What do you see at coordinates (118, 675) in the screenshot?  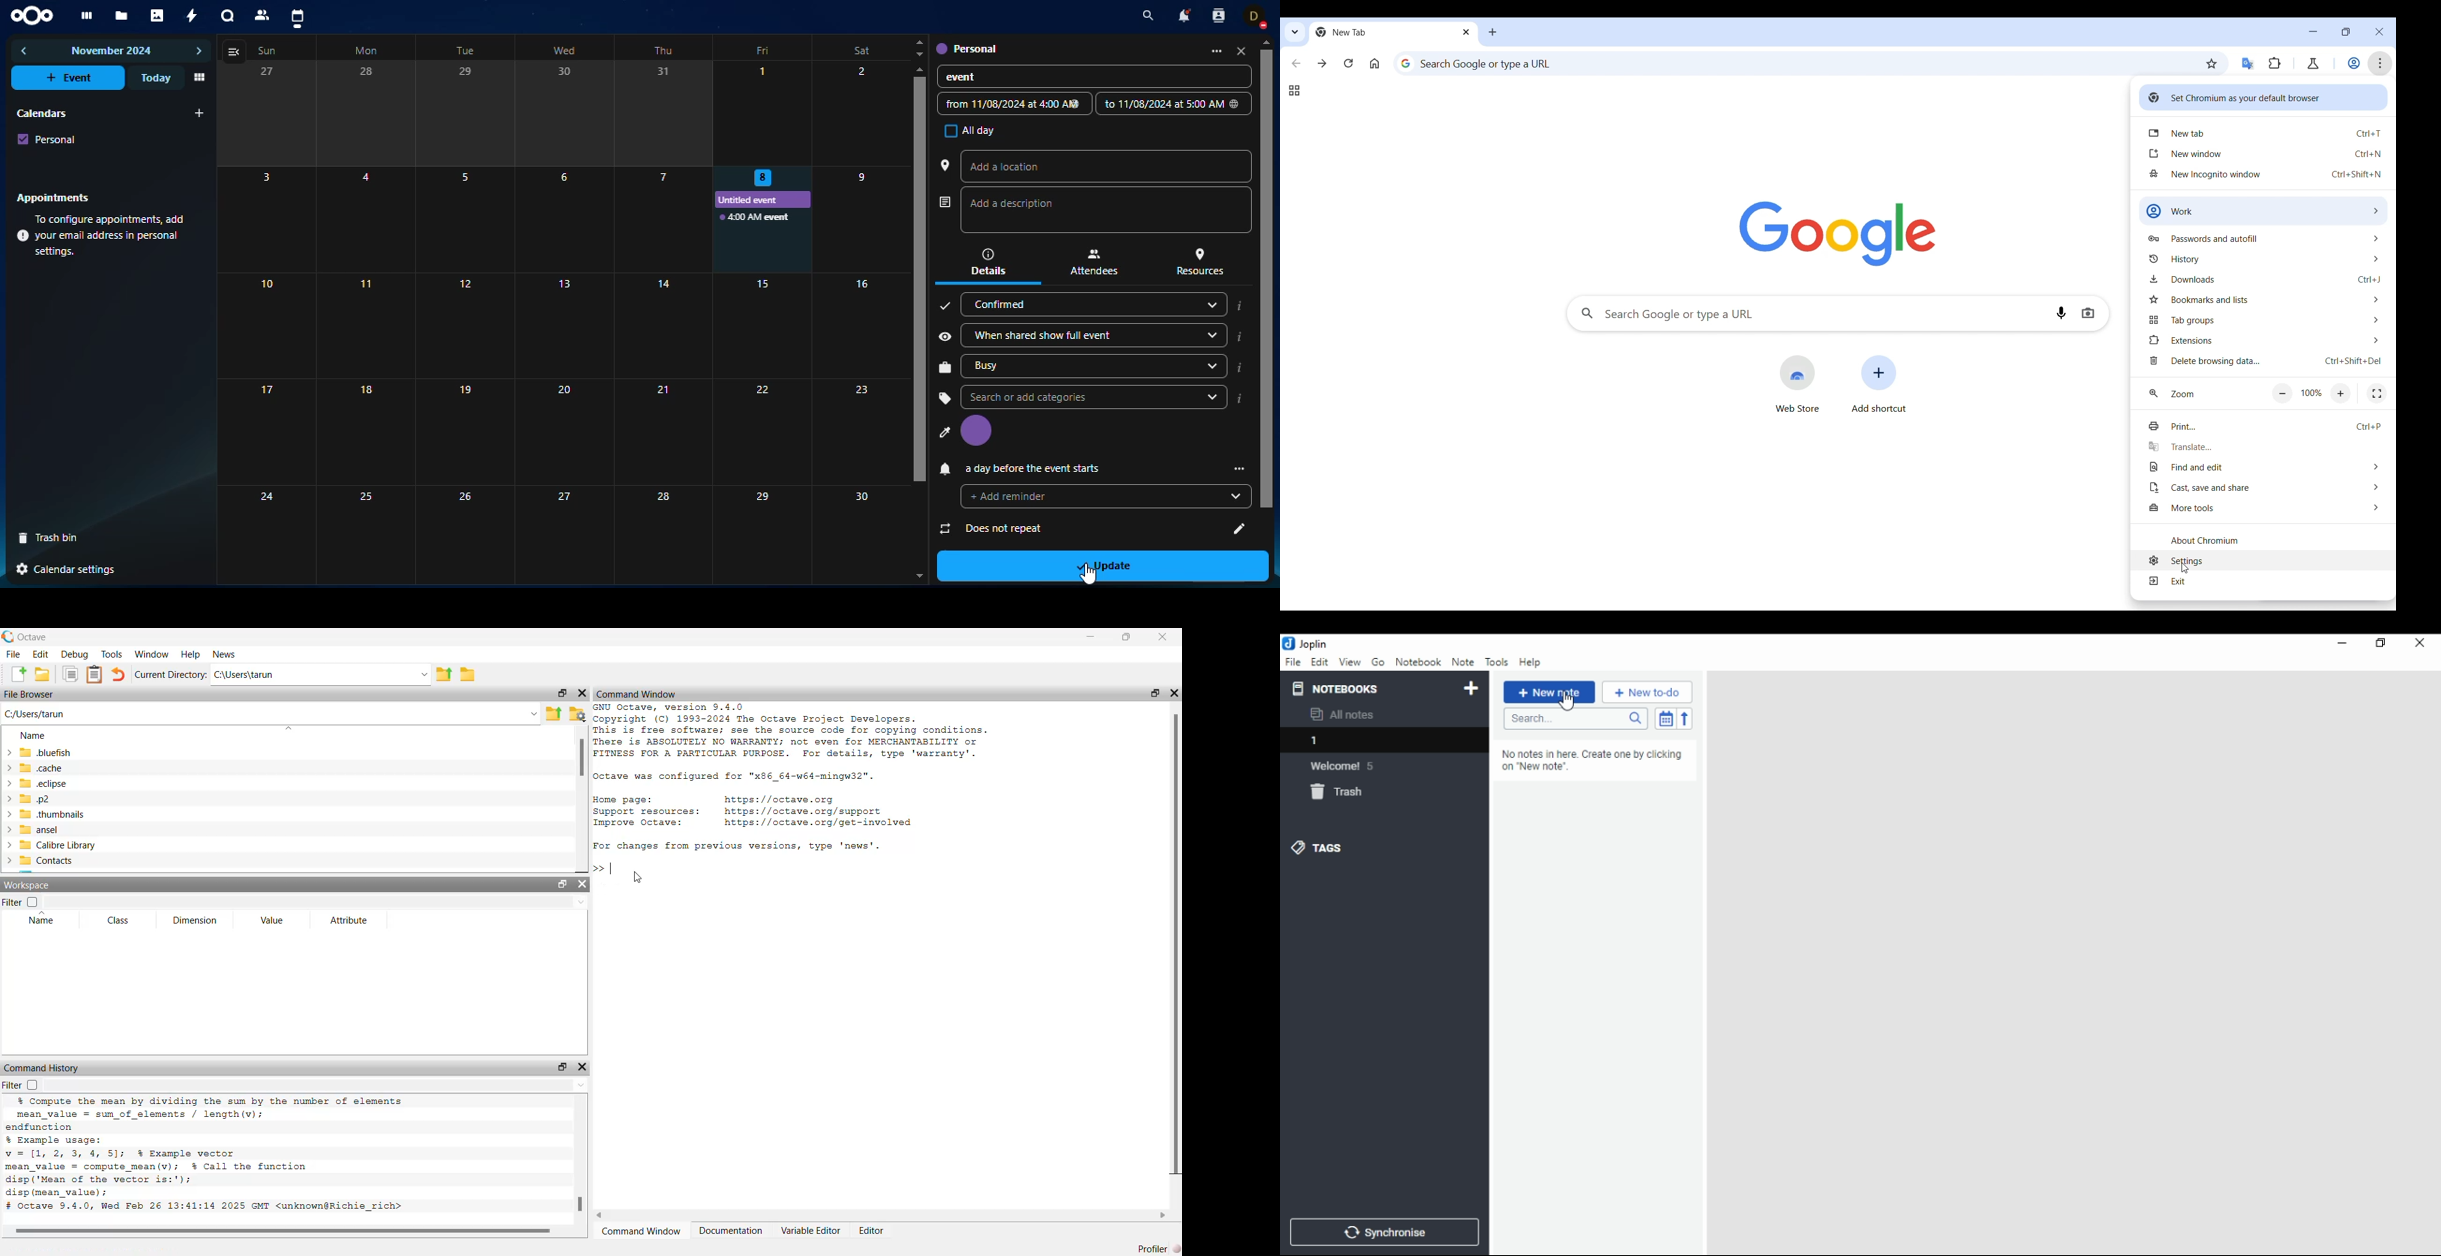 I see `undo` at bounding box center [118, 675].